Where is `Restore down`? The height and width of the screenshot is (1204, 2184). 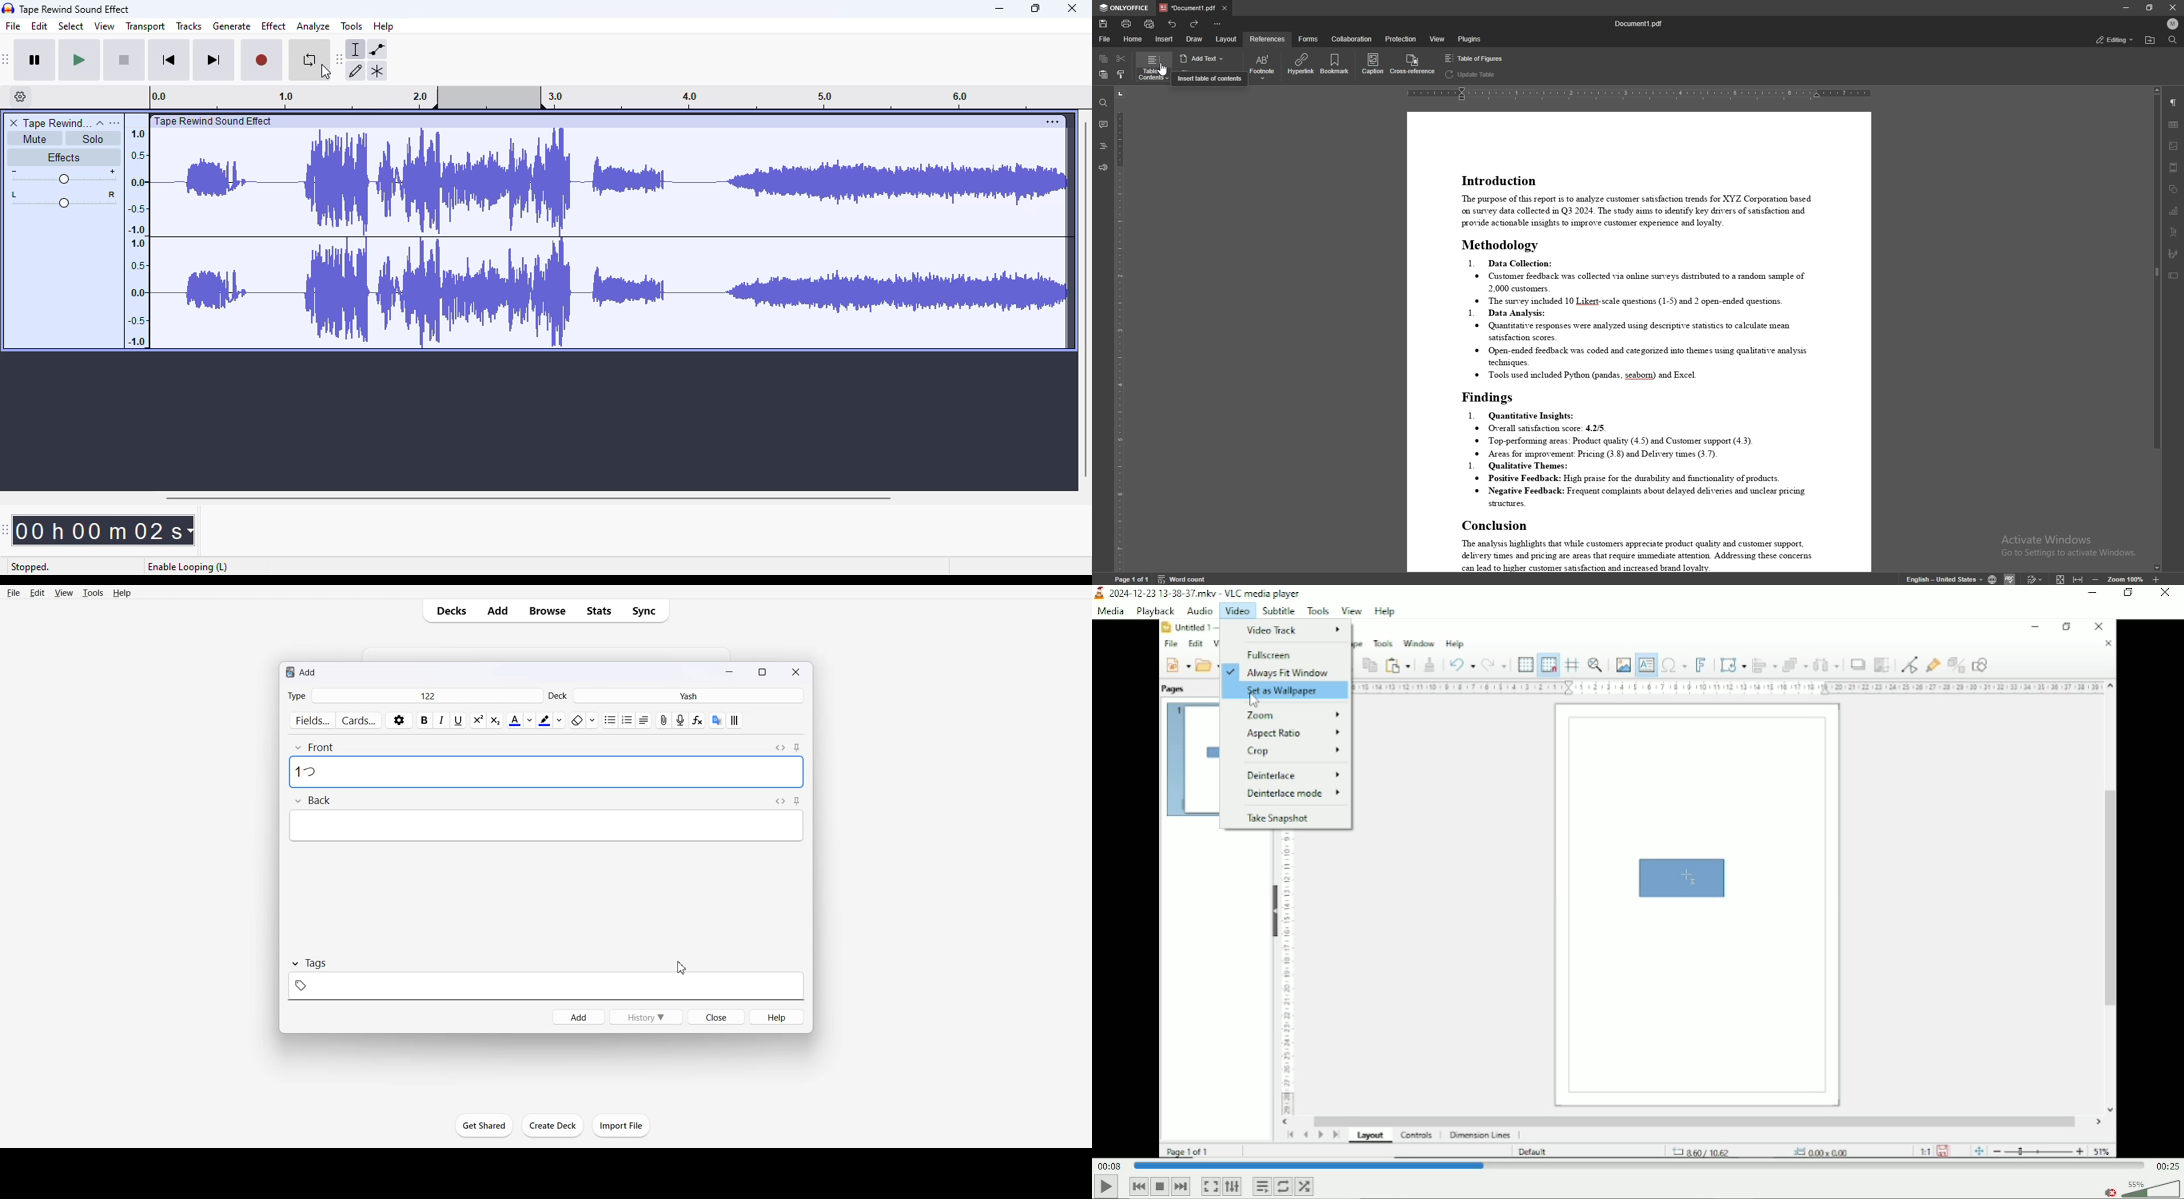 Restore down is located at coordinates (2128, 593).